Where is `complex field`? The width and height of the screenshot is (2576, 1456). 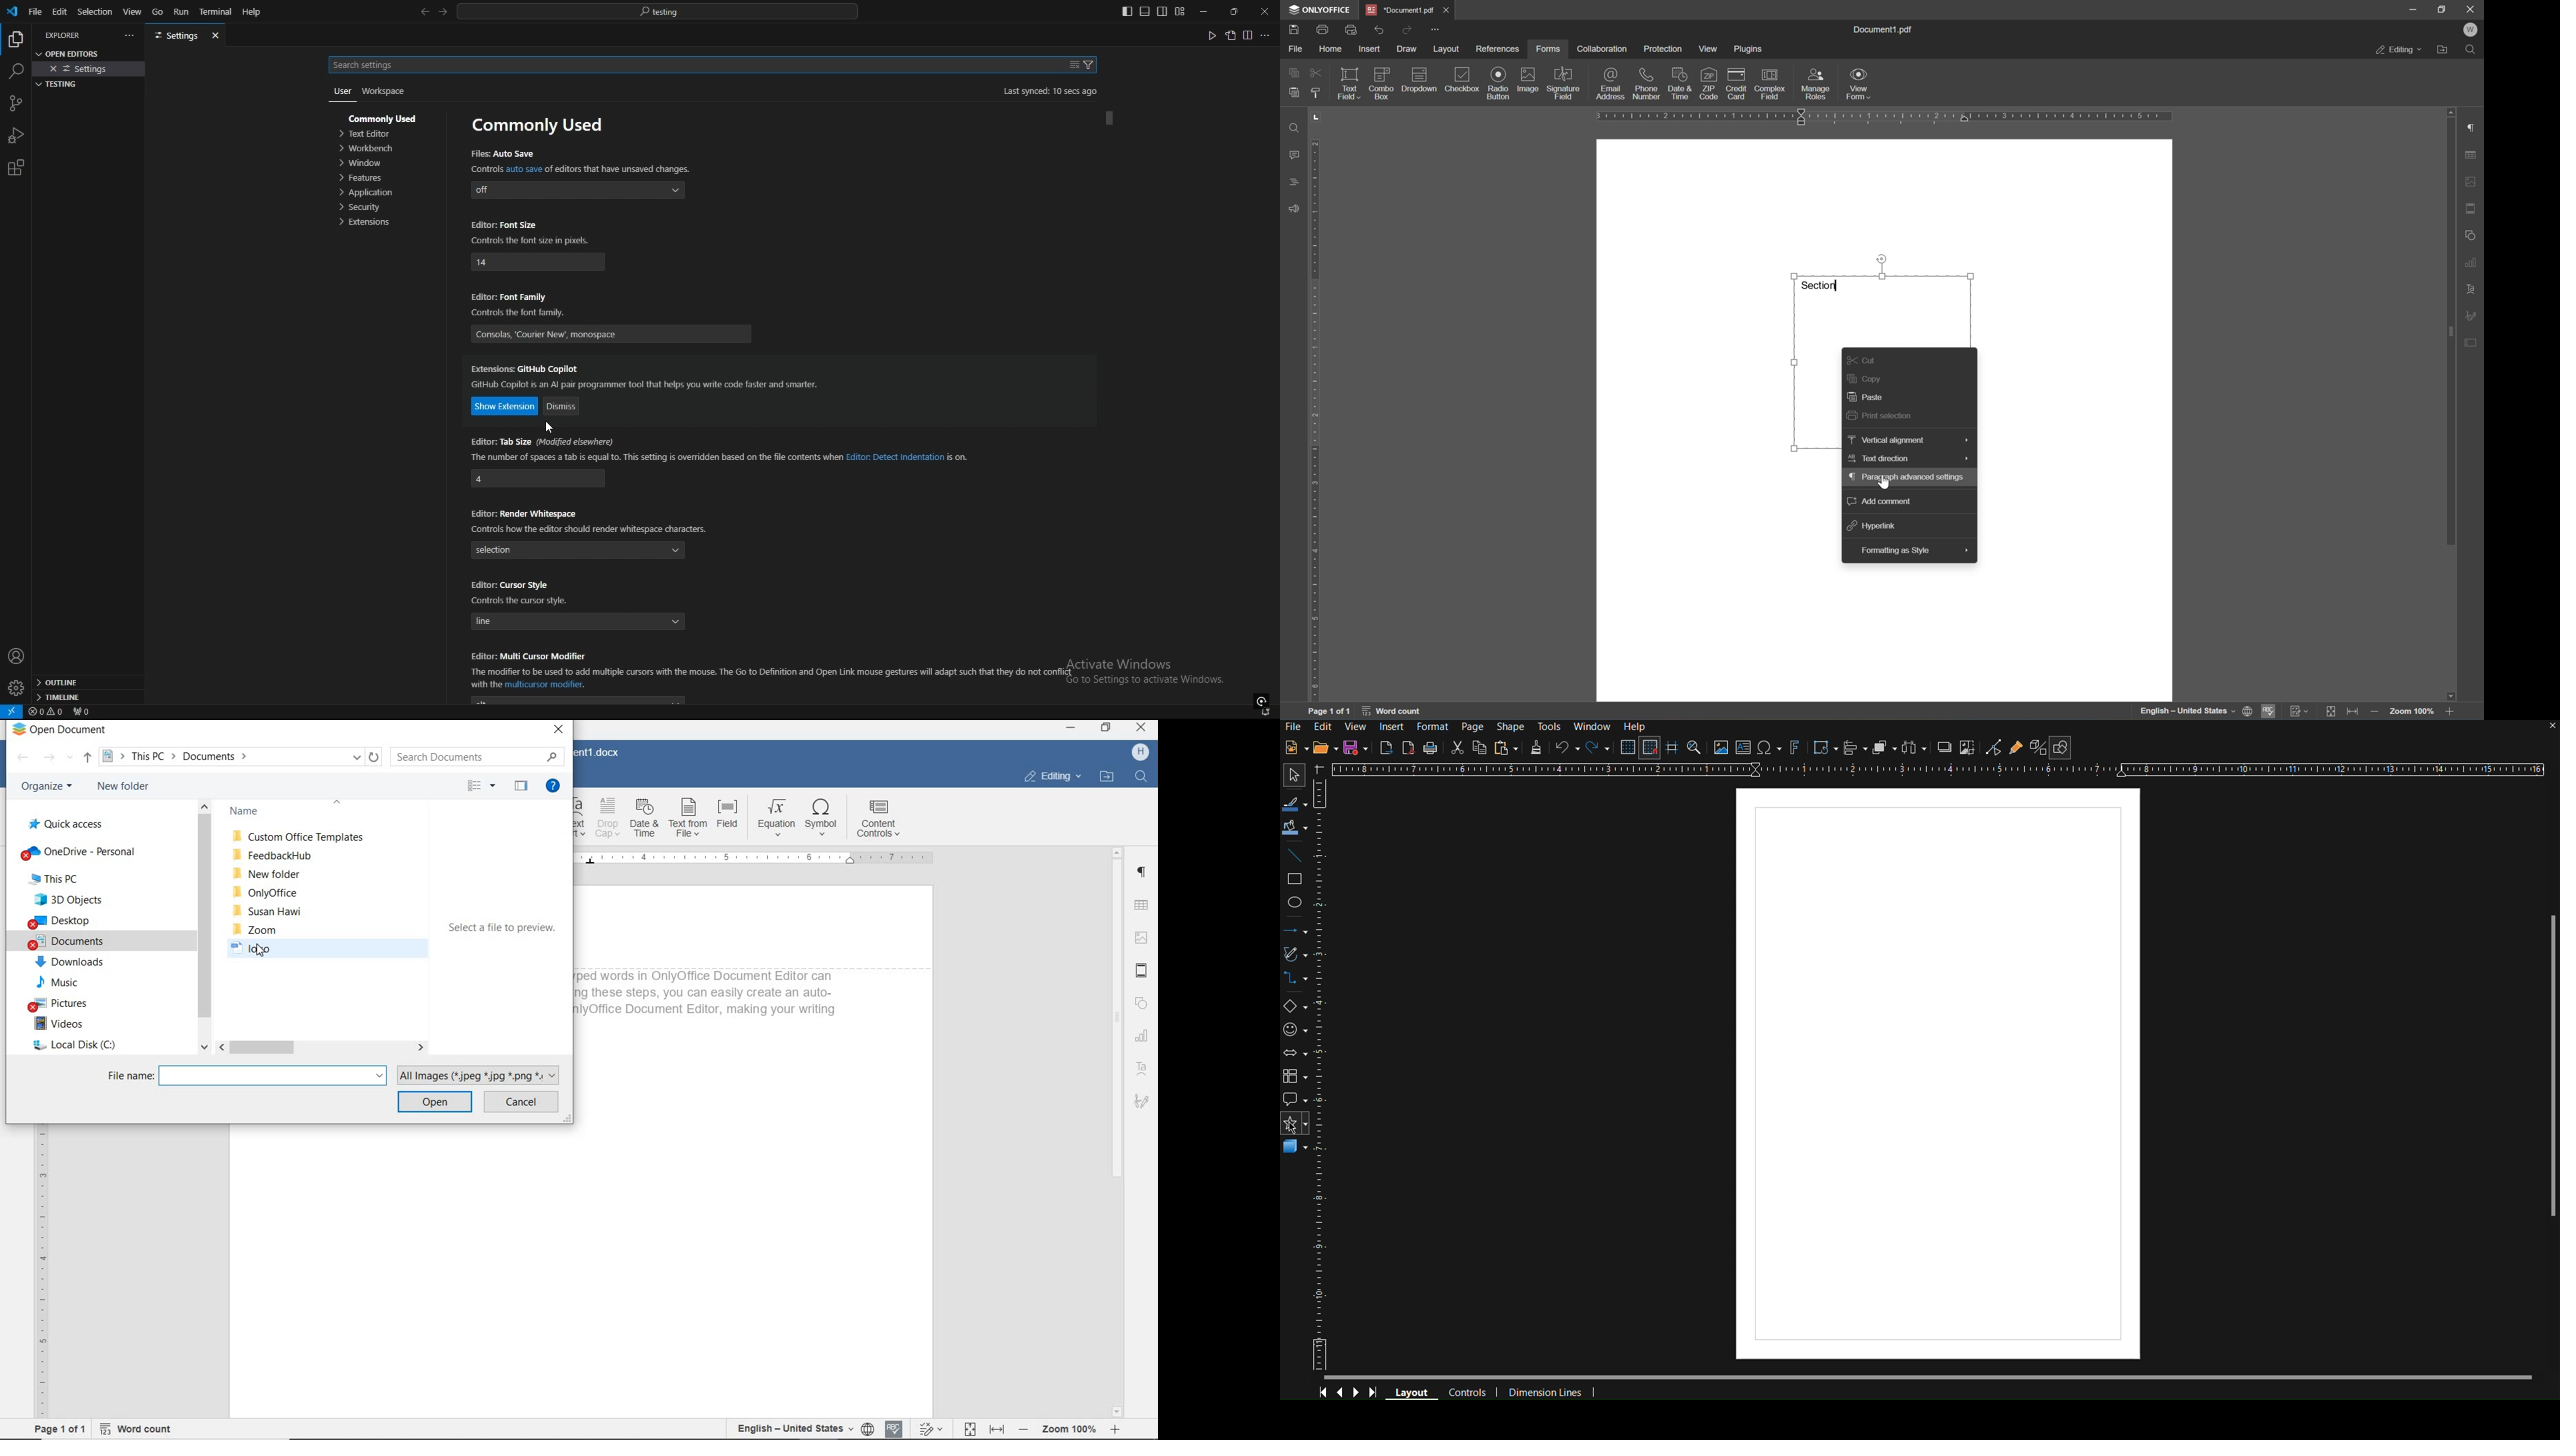 complex field is located at coordinates (1771, 83).